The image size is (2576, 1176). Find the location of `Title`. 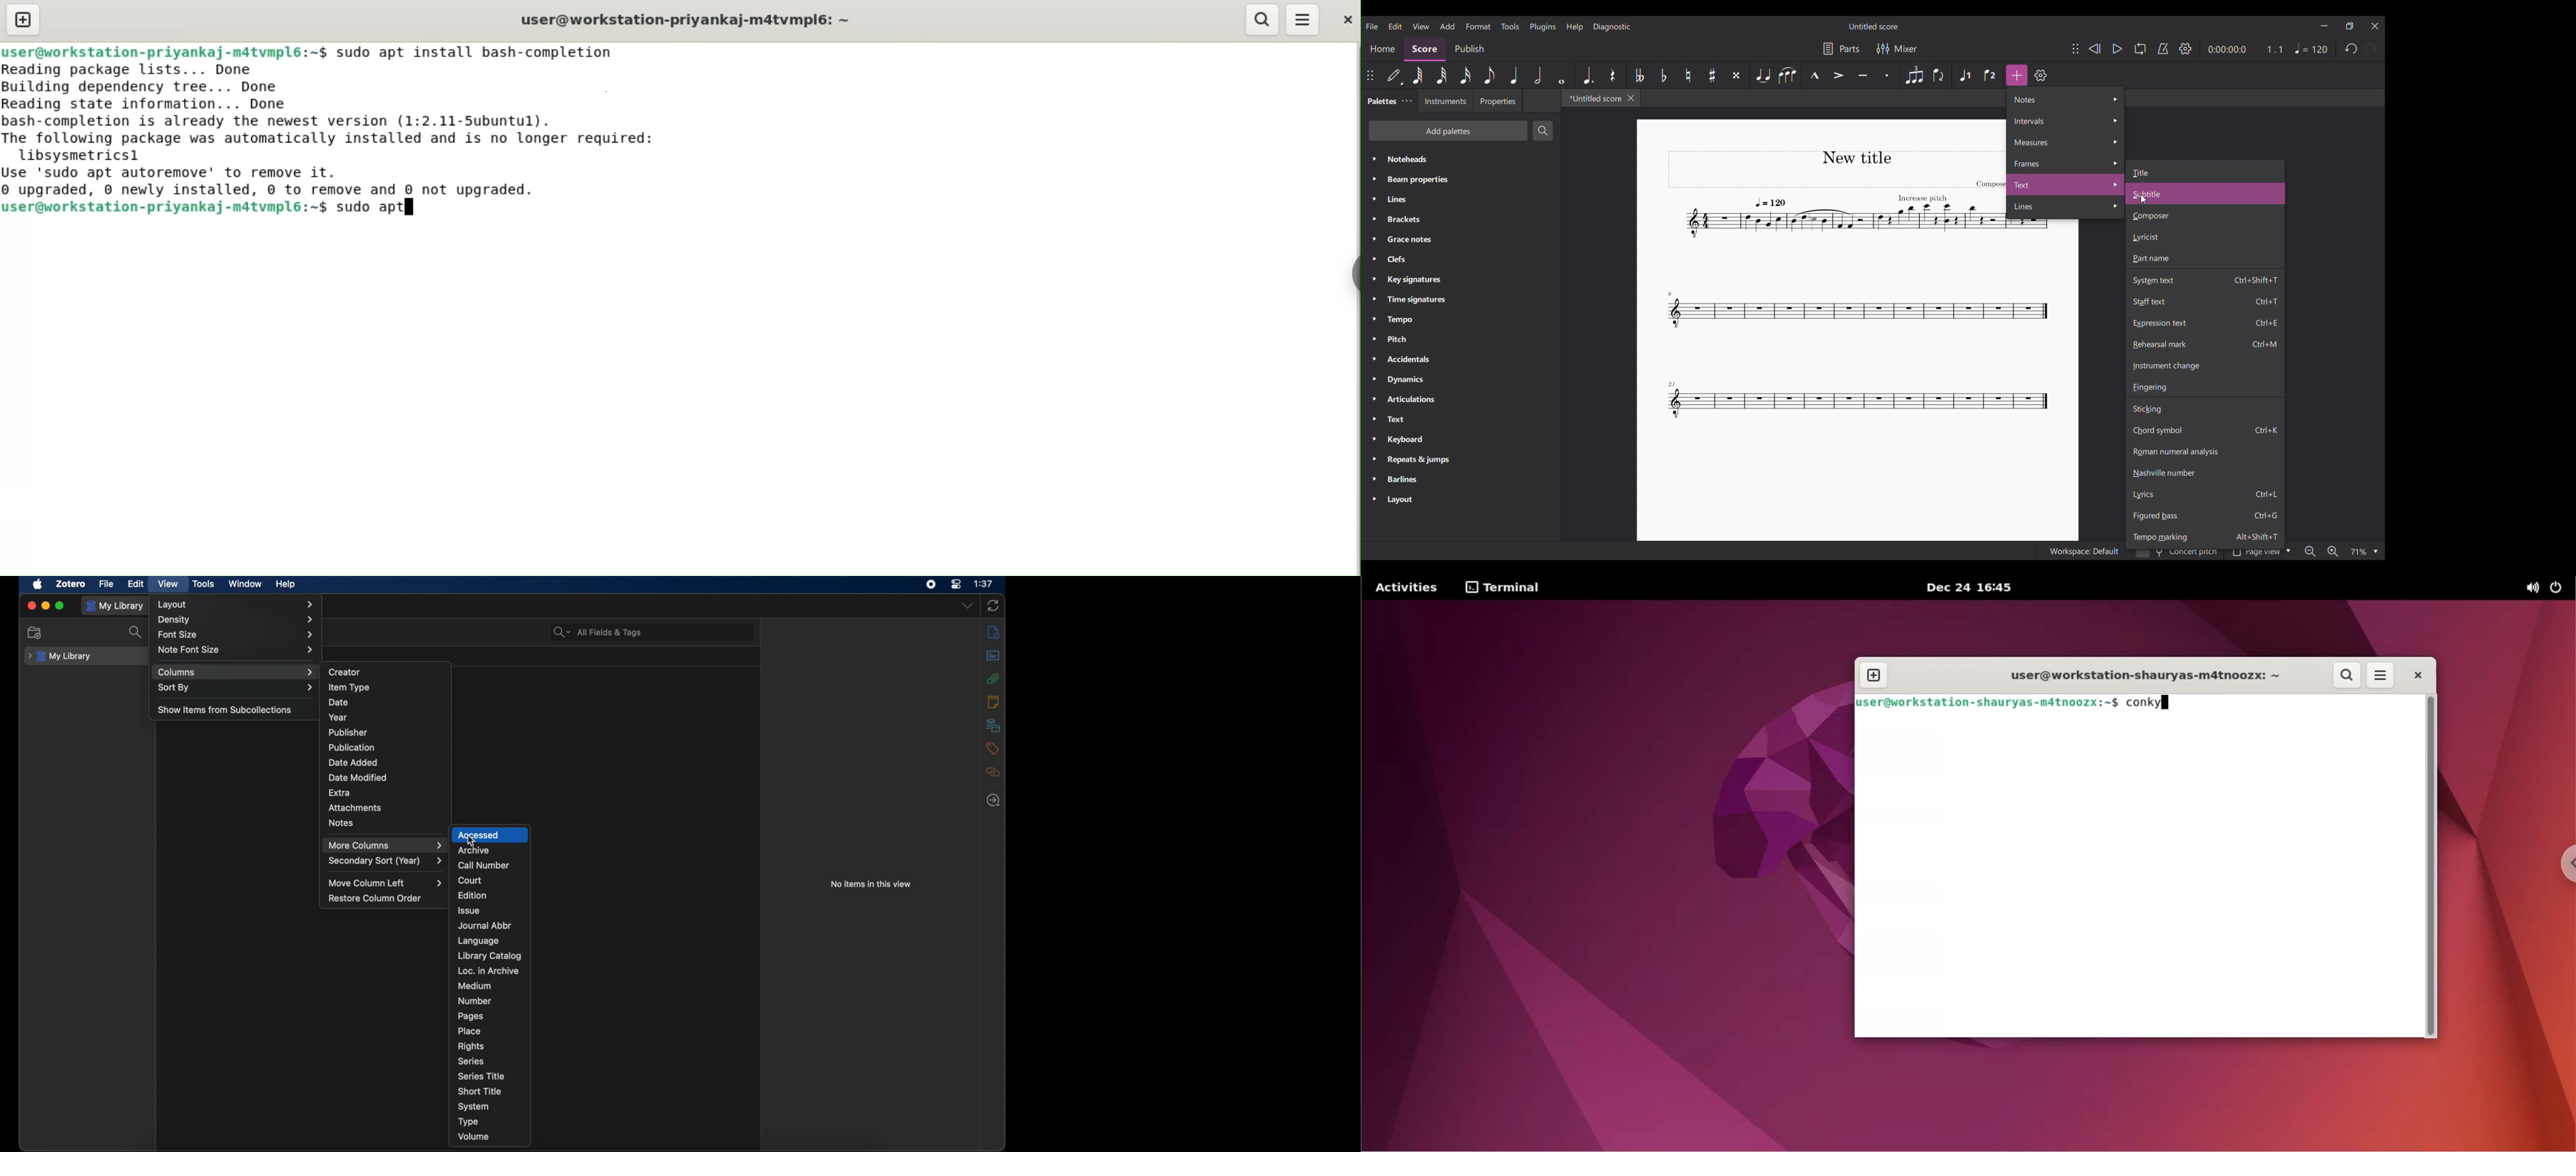

Title is located at coordinates (2206, 171).